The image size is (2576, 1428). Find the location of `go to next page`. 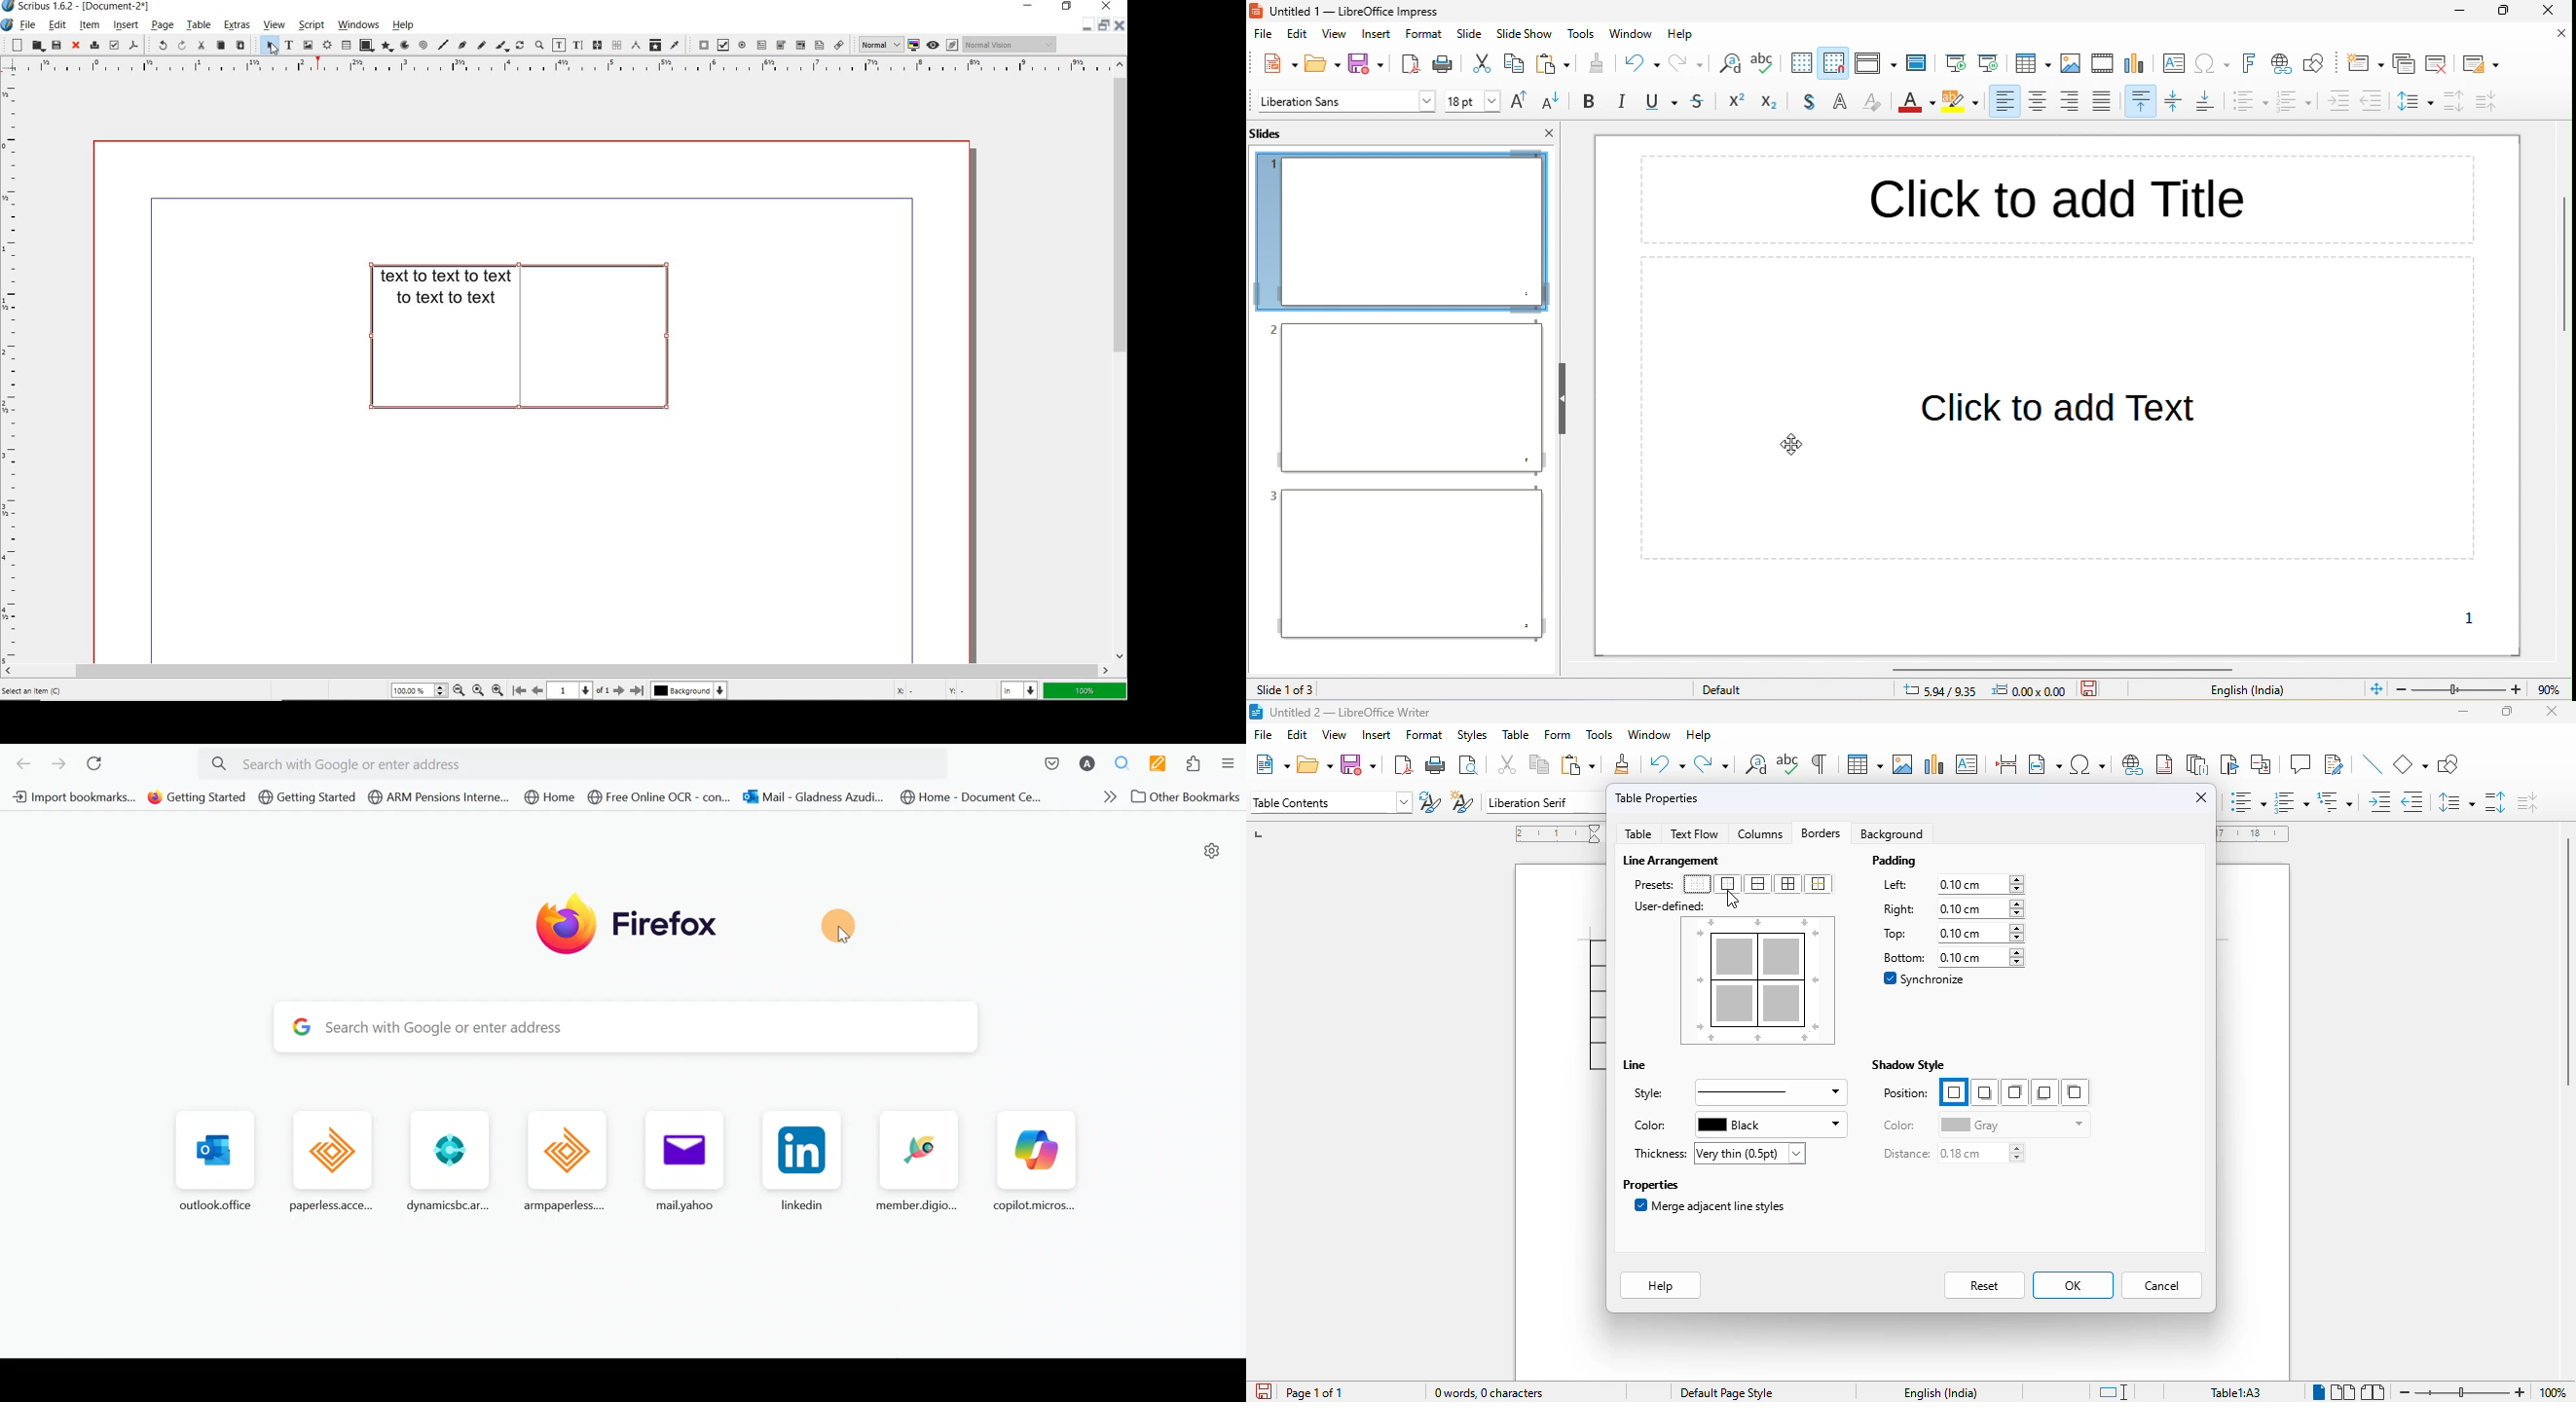

go to next page is located at coordinates (620, 690).